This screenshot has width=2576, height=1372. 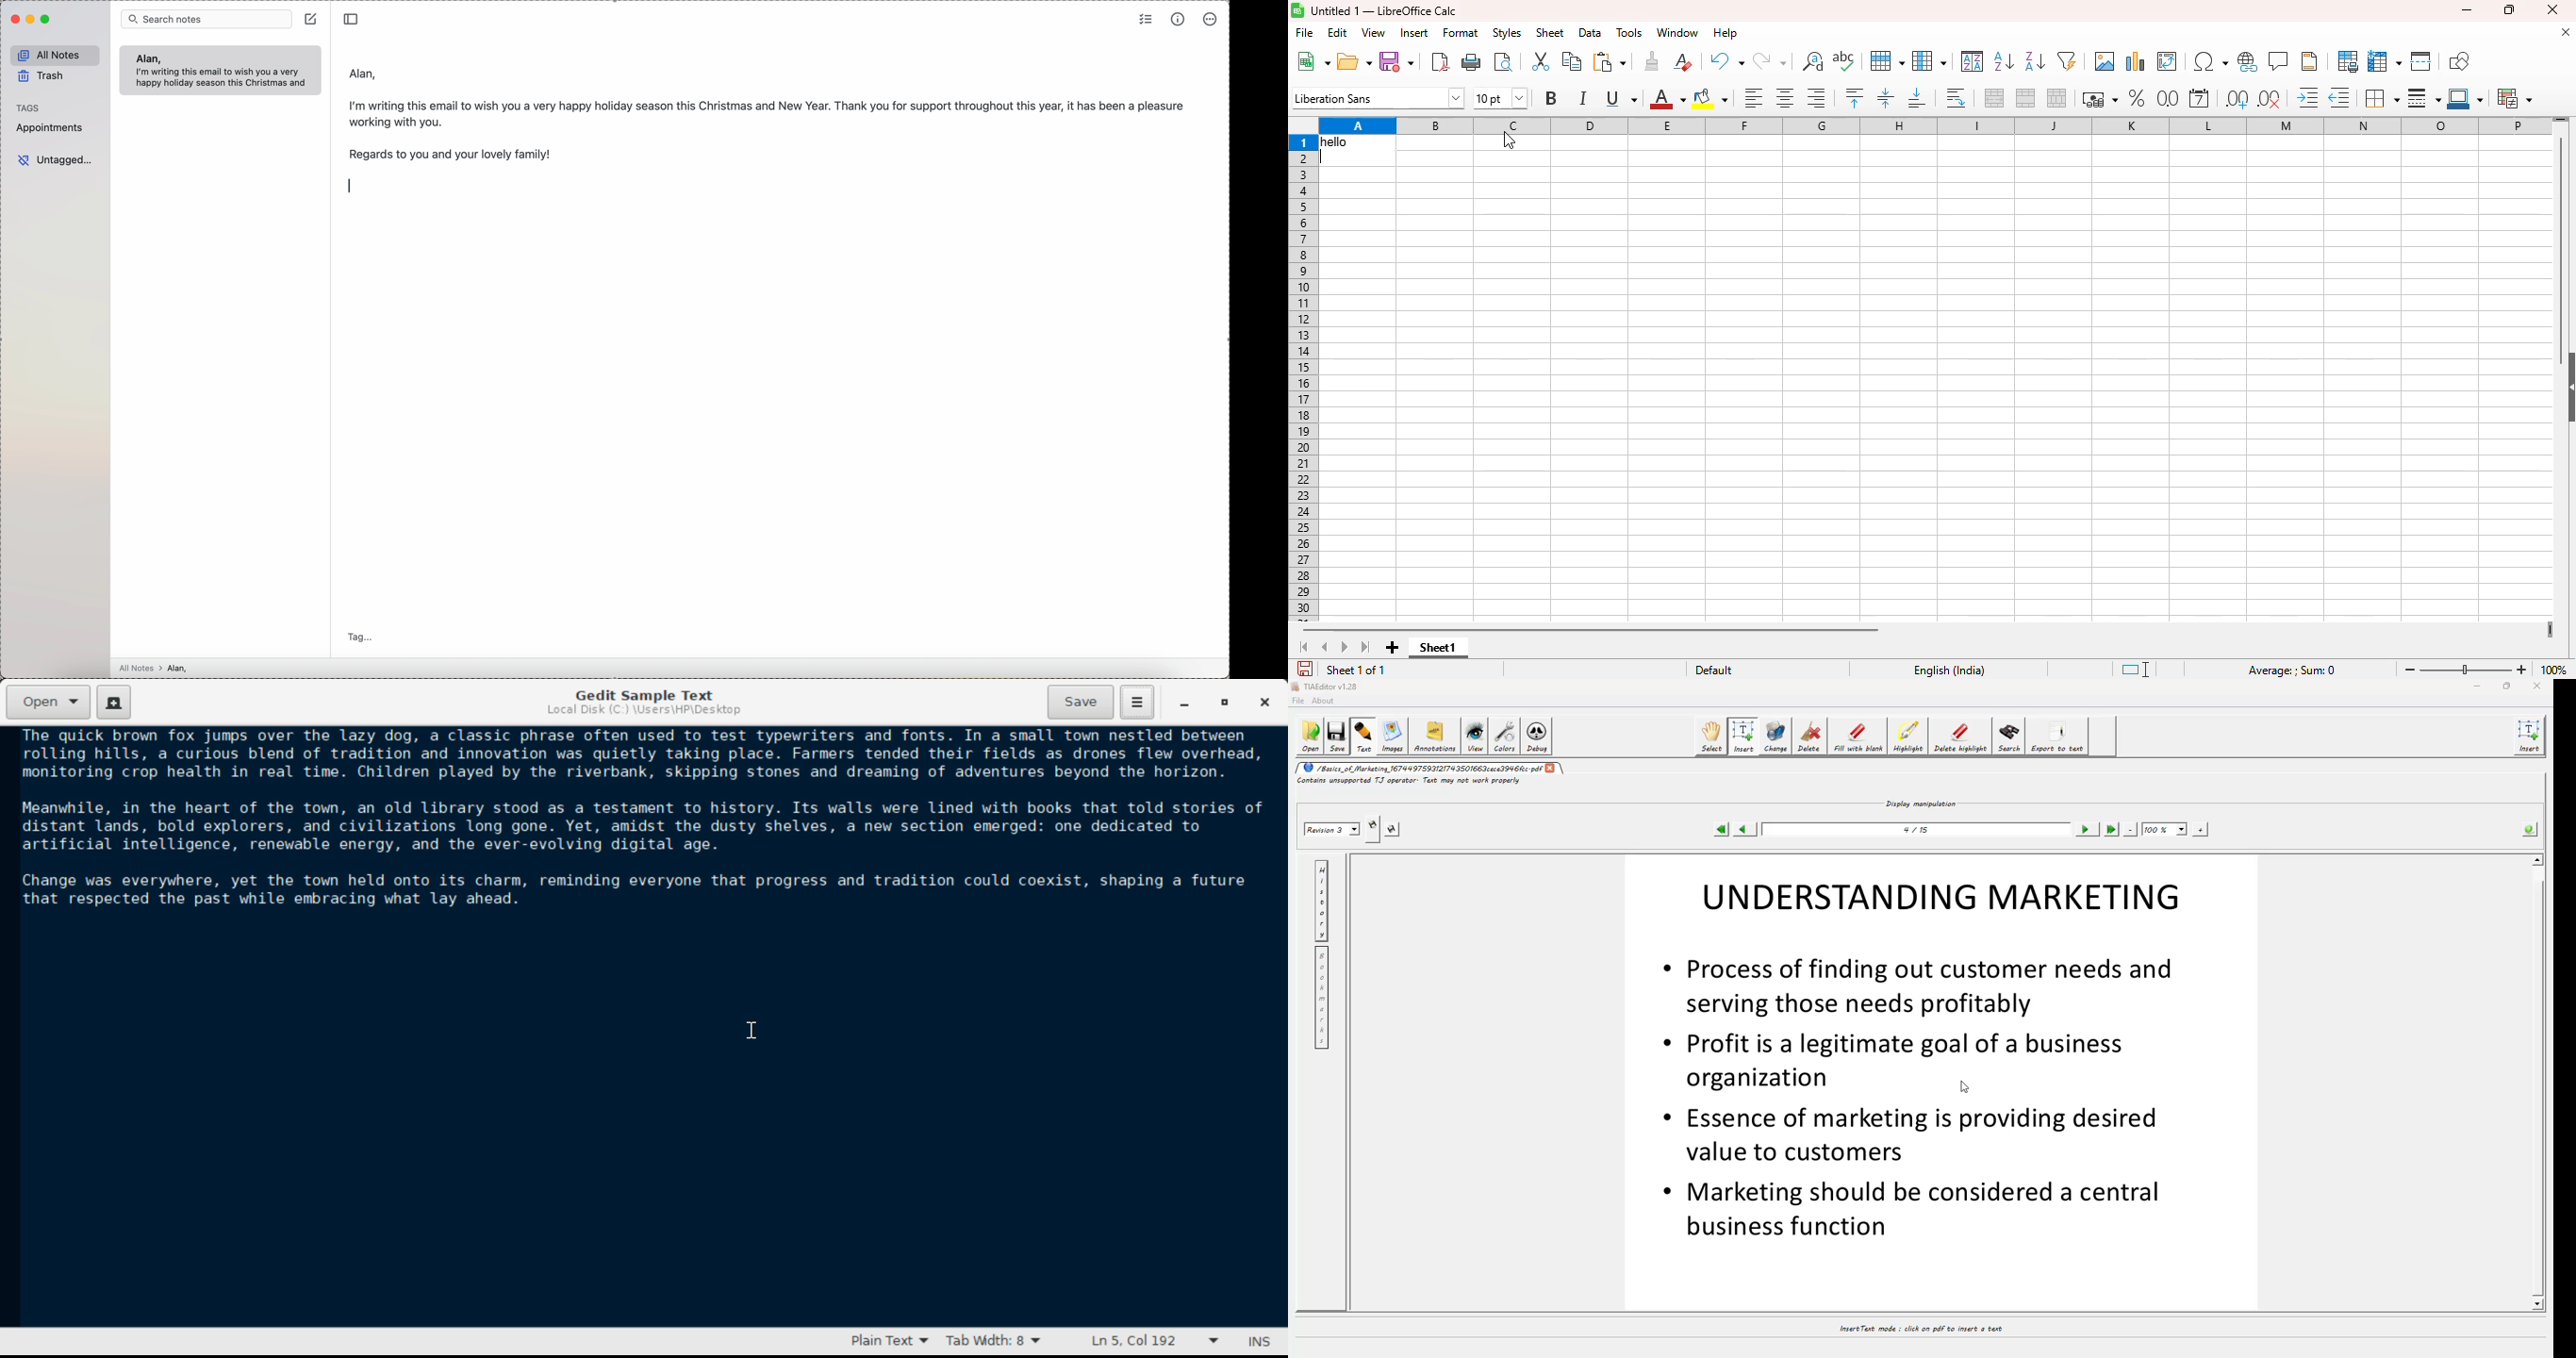 What do you see at coordinates (1918, 97) in the screenshot?
I see `align bottom` at bounding box center [1918, 97].